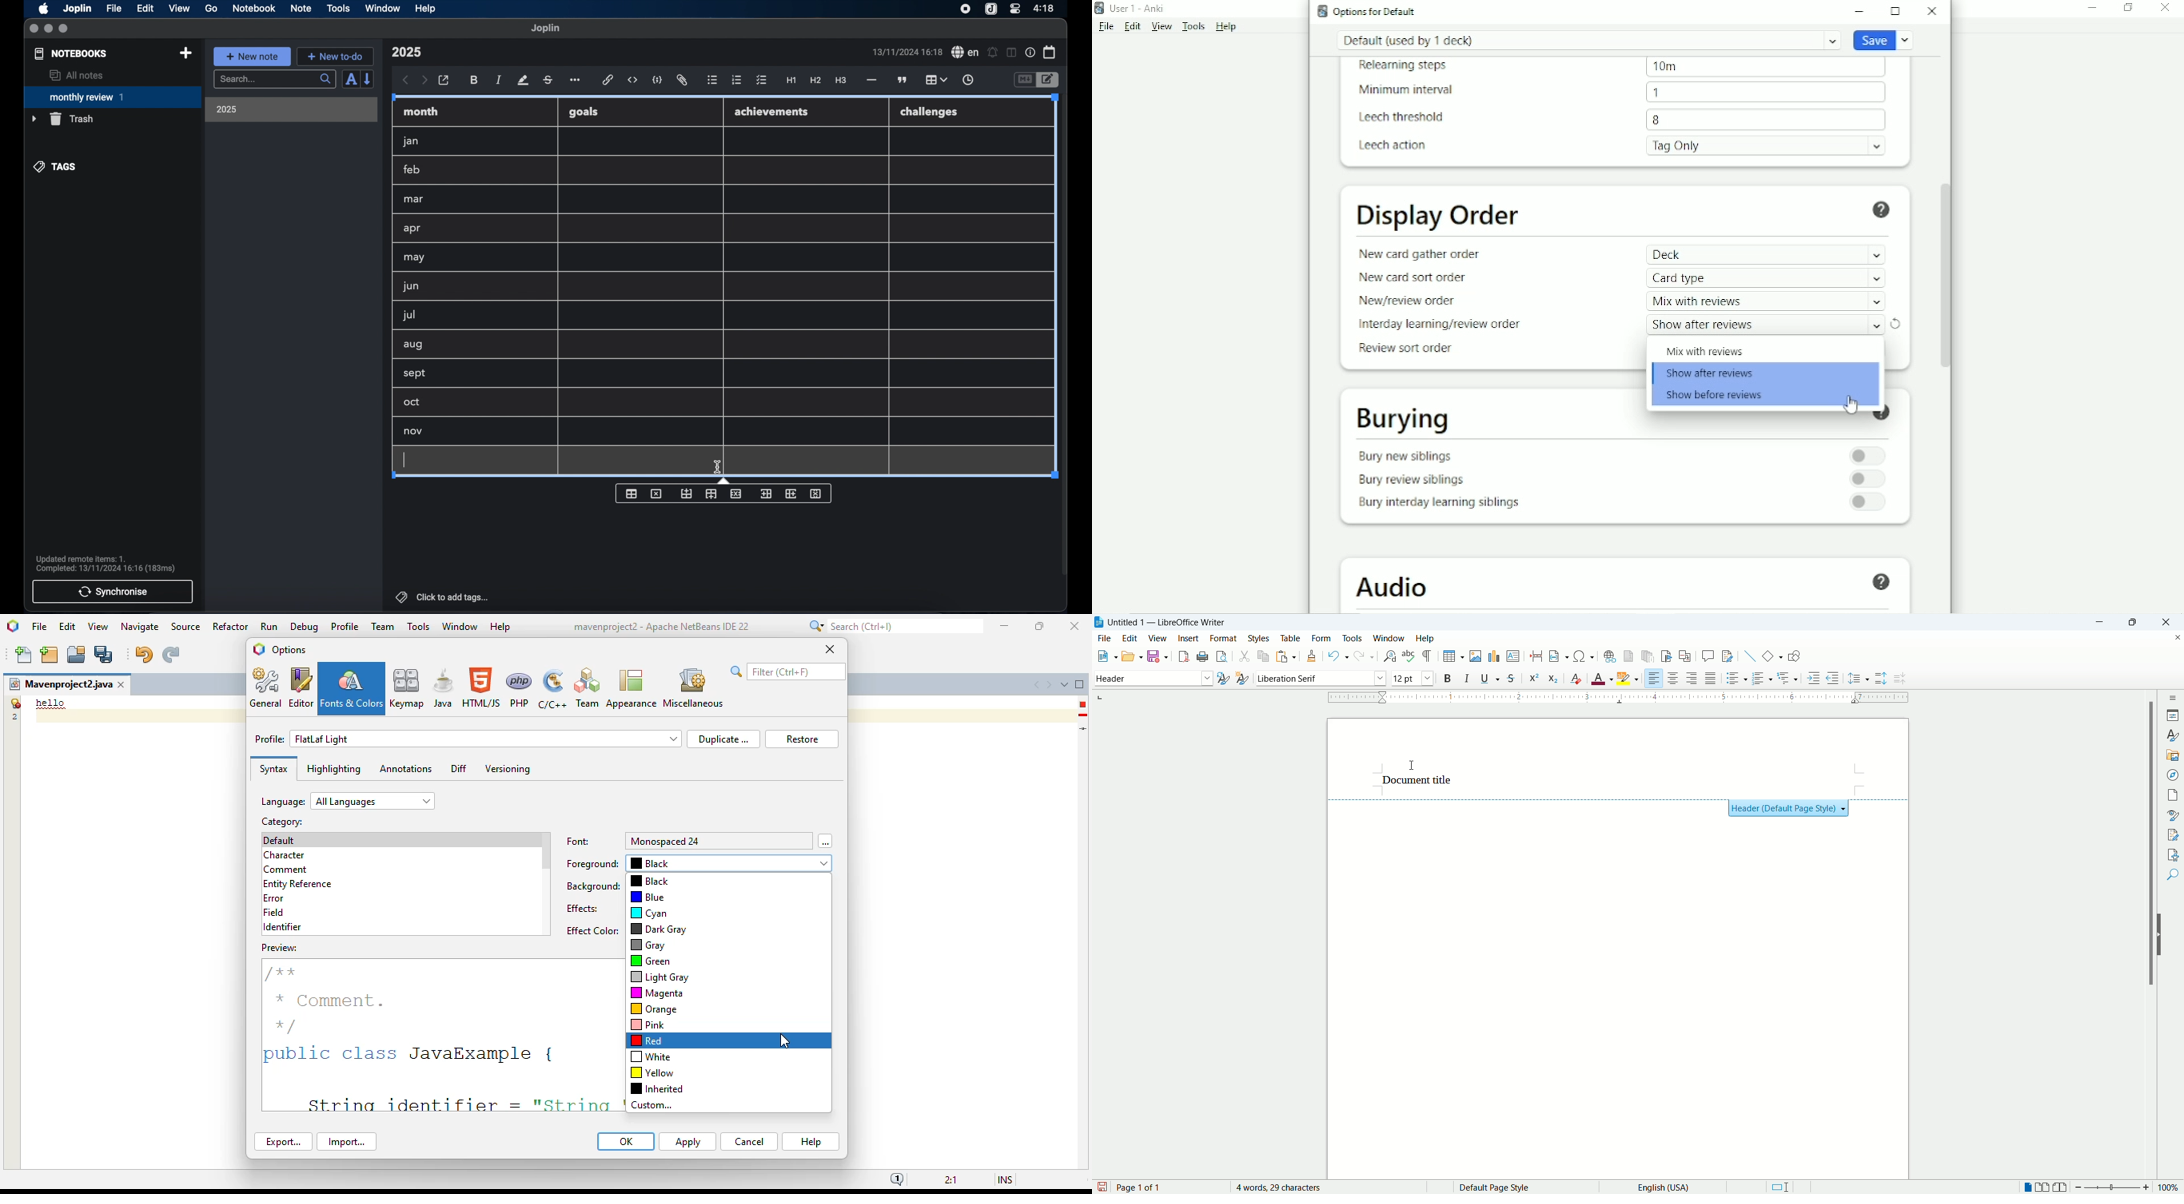 The image size is (2184, 1204). I want to click on insert table, so click(1454, 657).